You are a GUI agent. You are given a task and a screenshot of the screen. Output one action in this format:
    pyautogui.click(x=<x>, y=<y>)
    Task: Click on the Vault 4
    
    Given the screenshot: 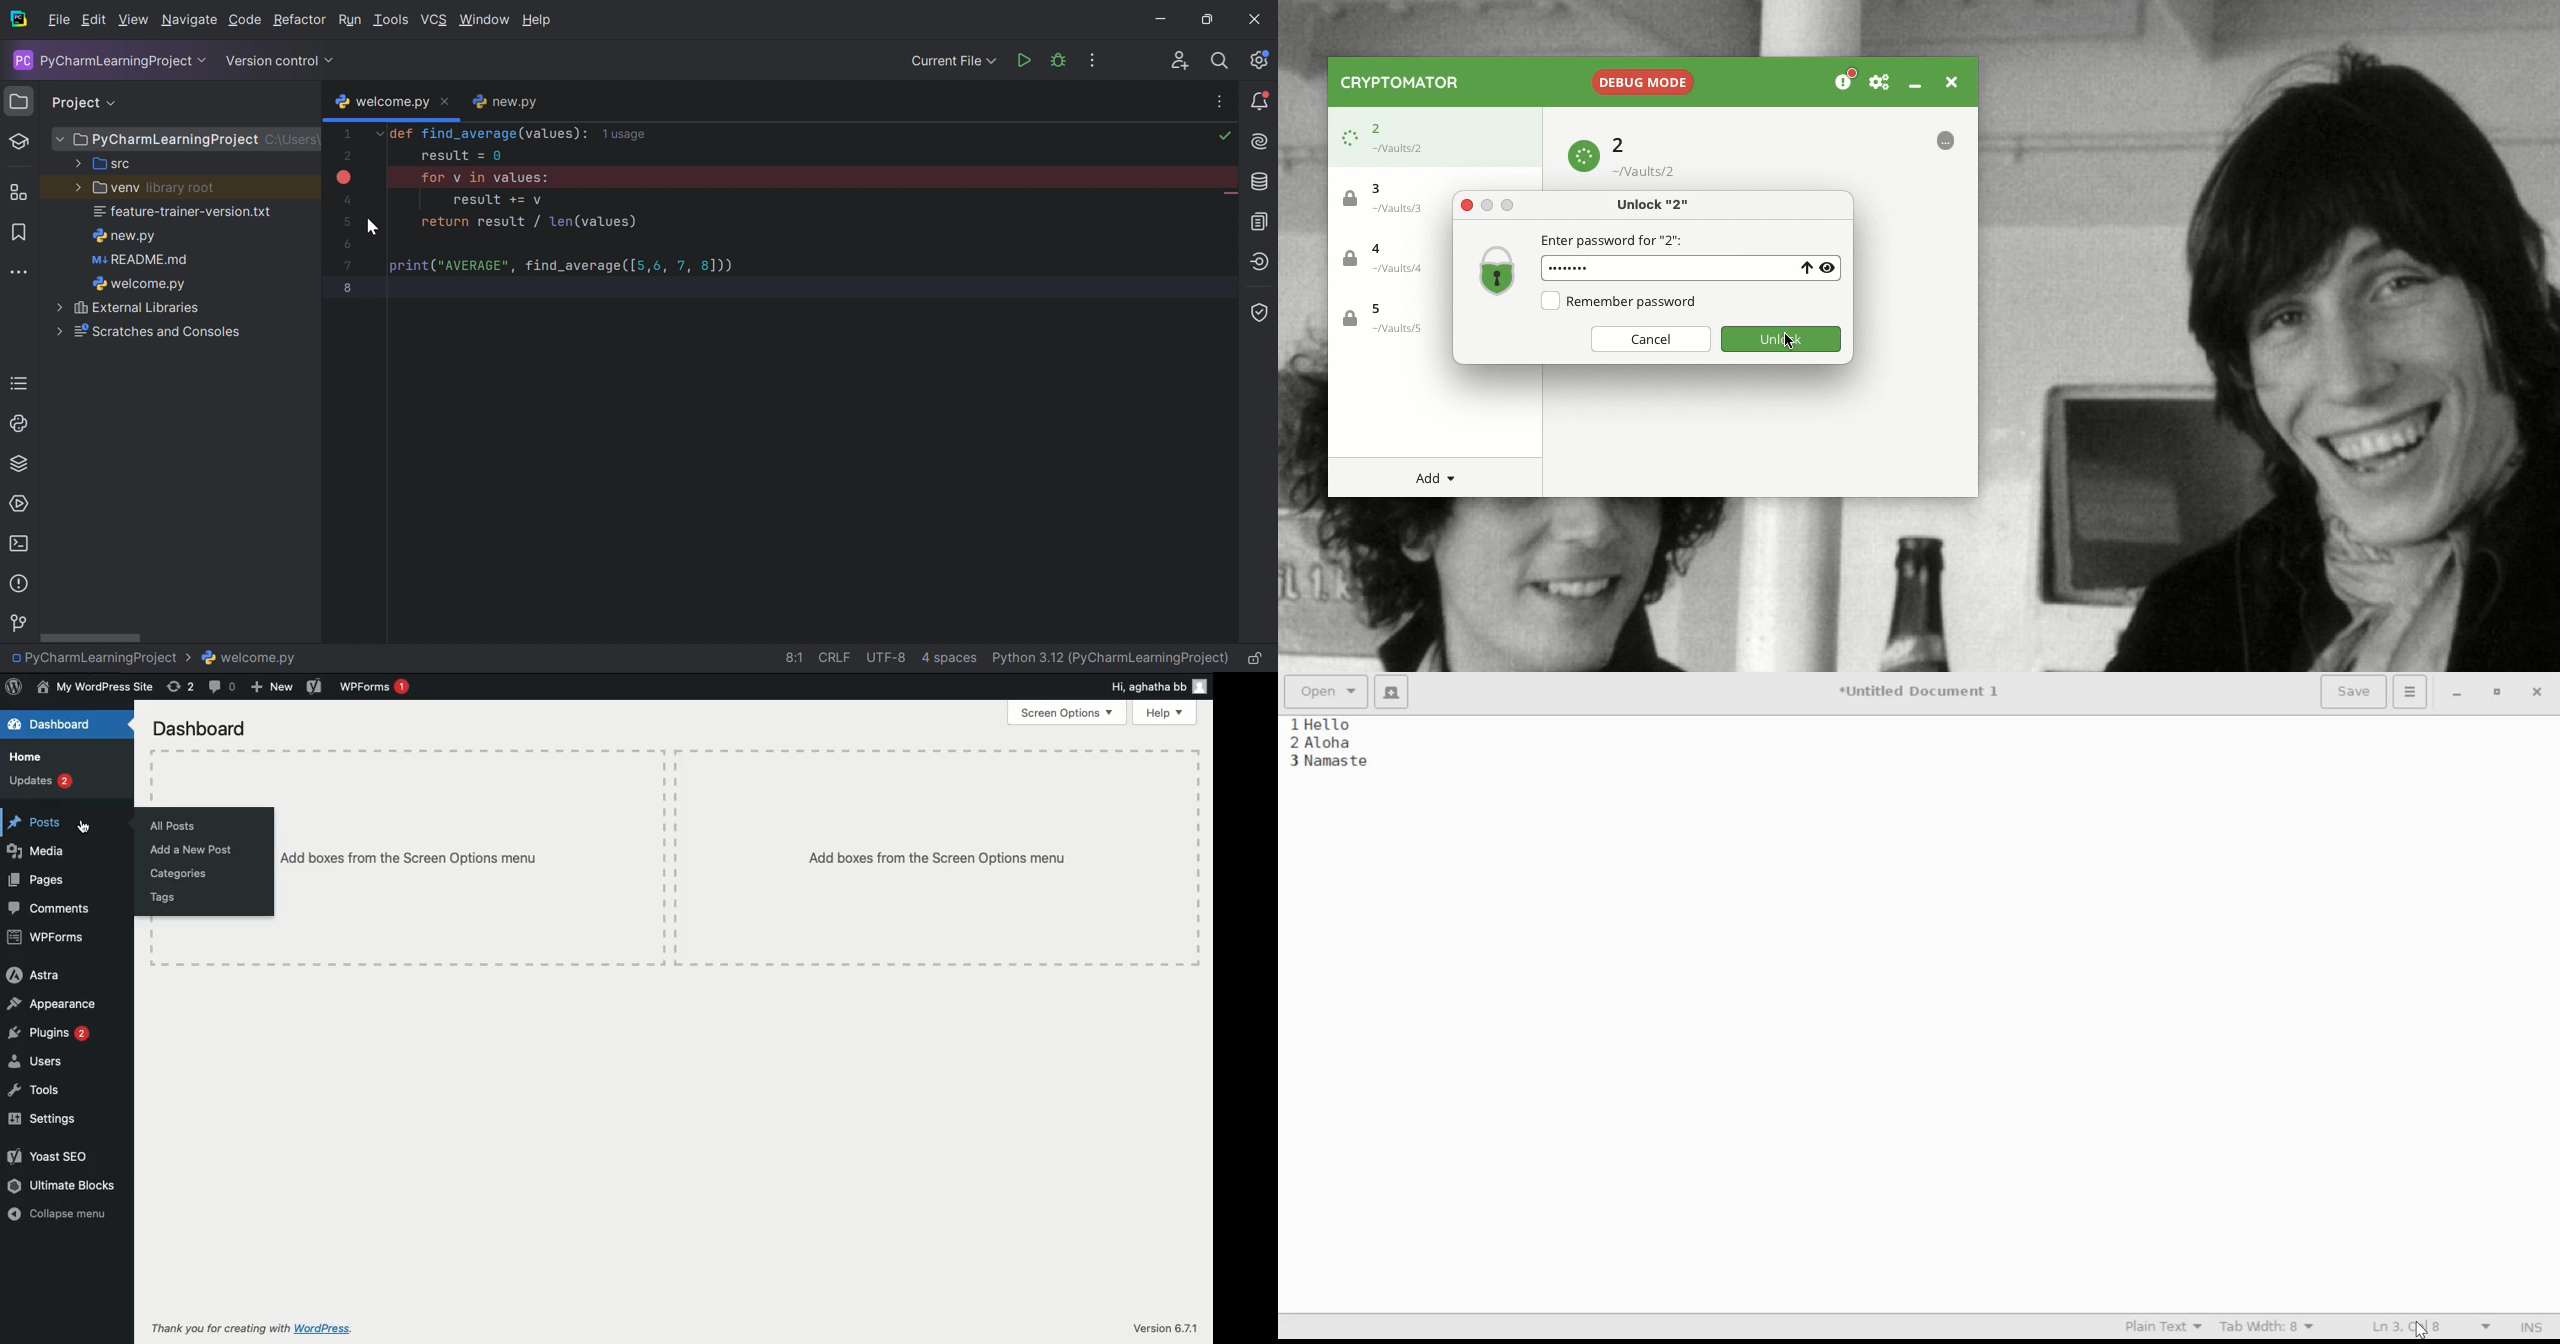 What is the action you would take?
    pyautogui.click(x=1390, y=261)
    